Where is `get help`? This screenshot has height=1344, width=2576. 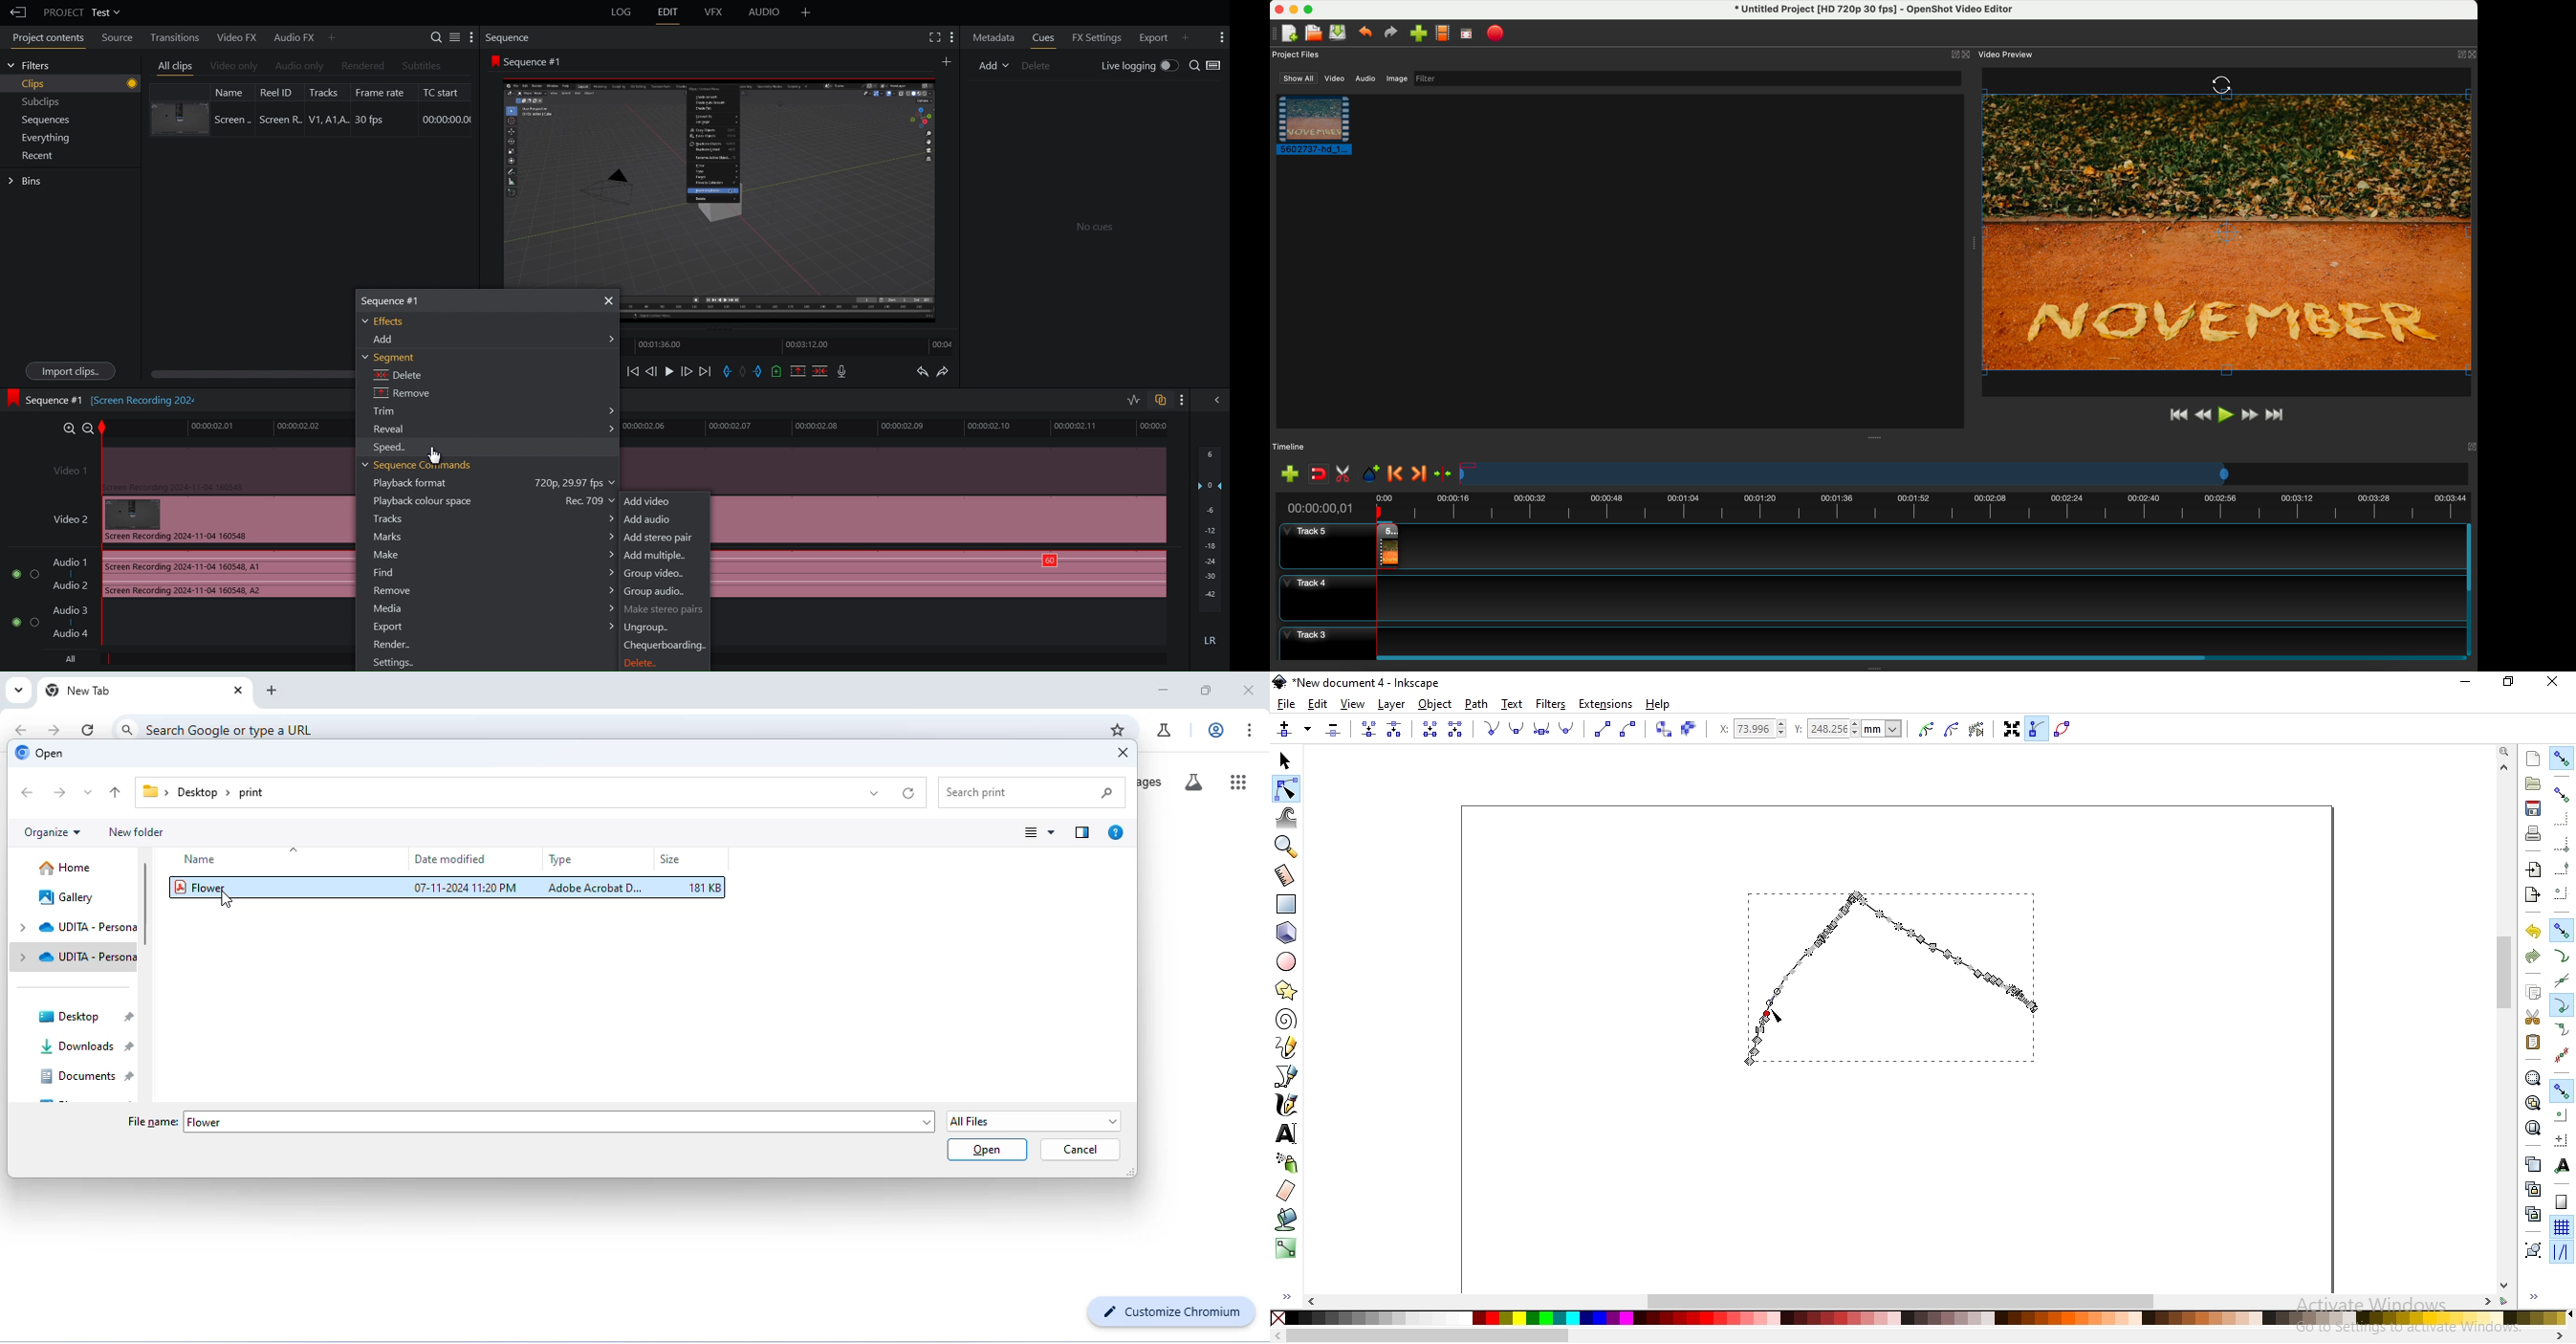 get help is located at coordinates (1117, 832).